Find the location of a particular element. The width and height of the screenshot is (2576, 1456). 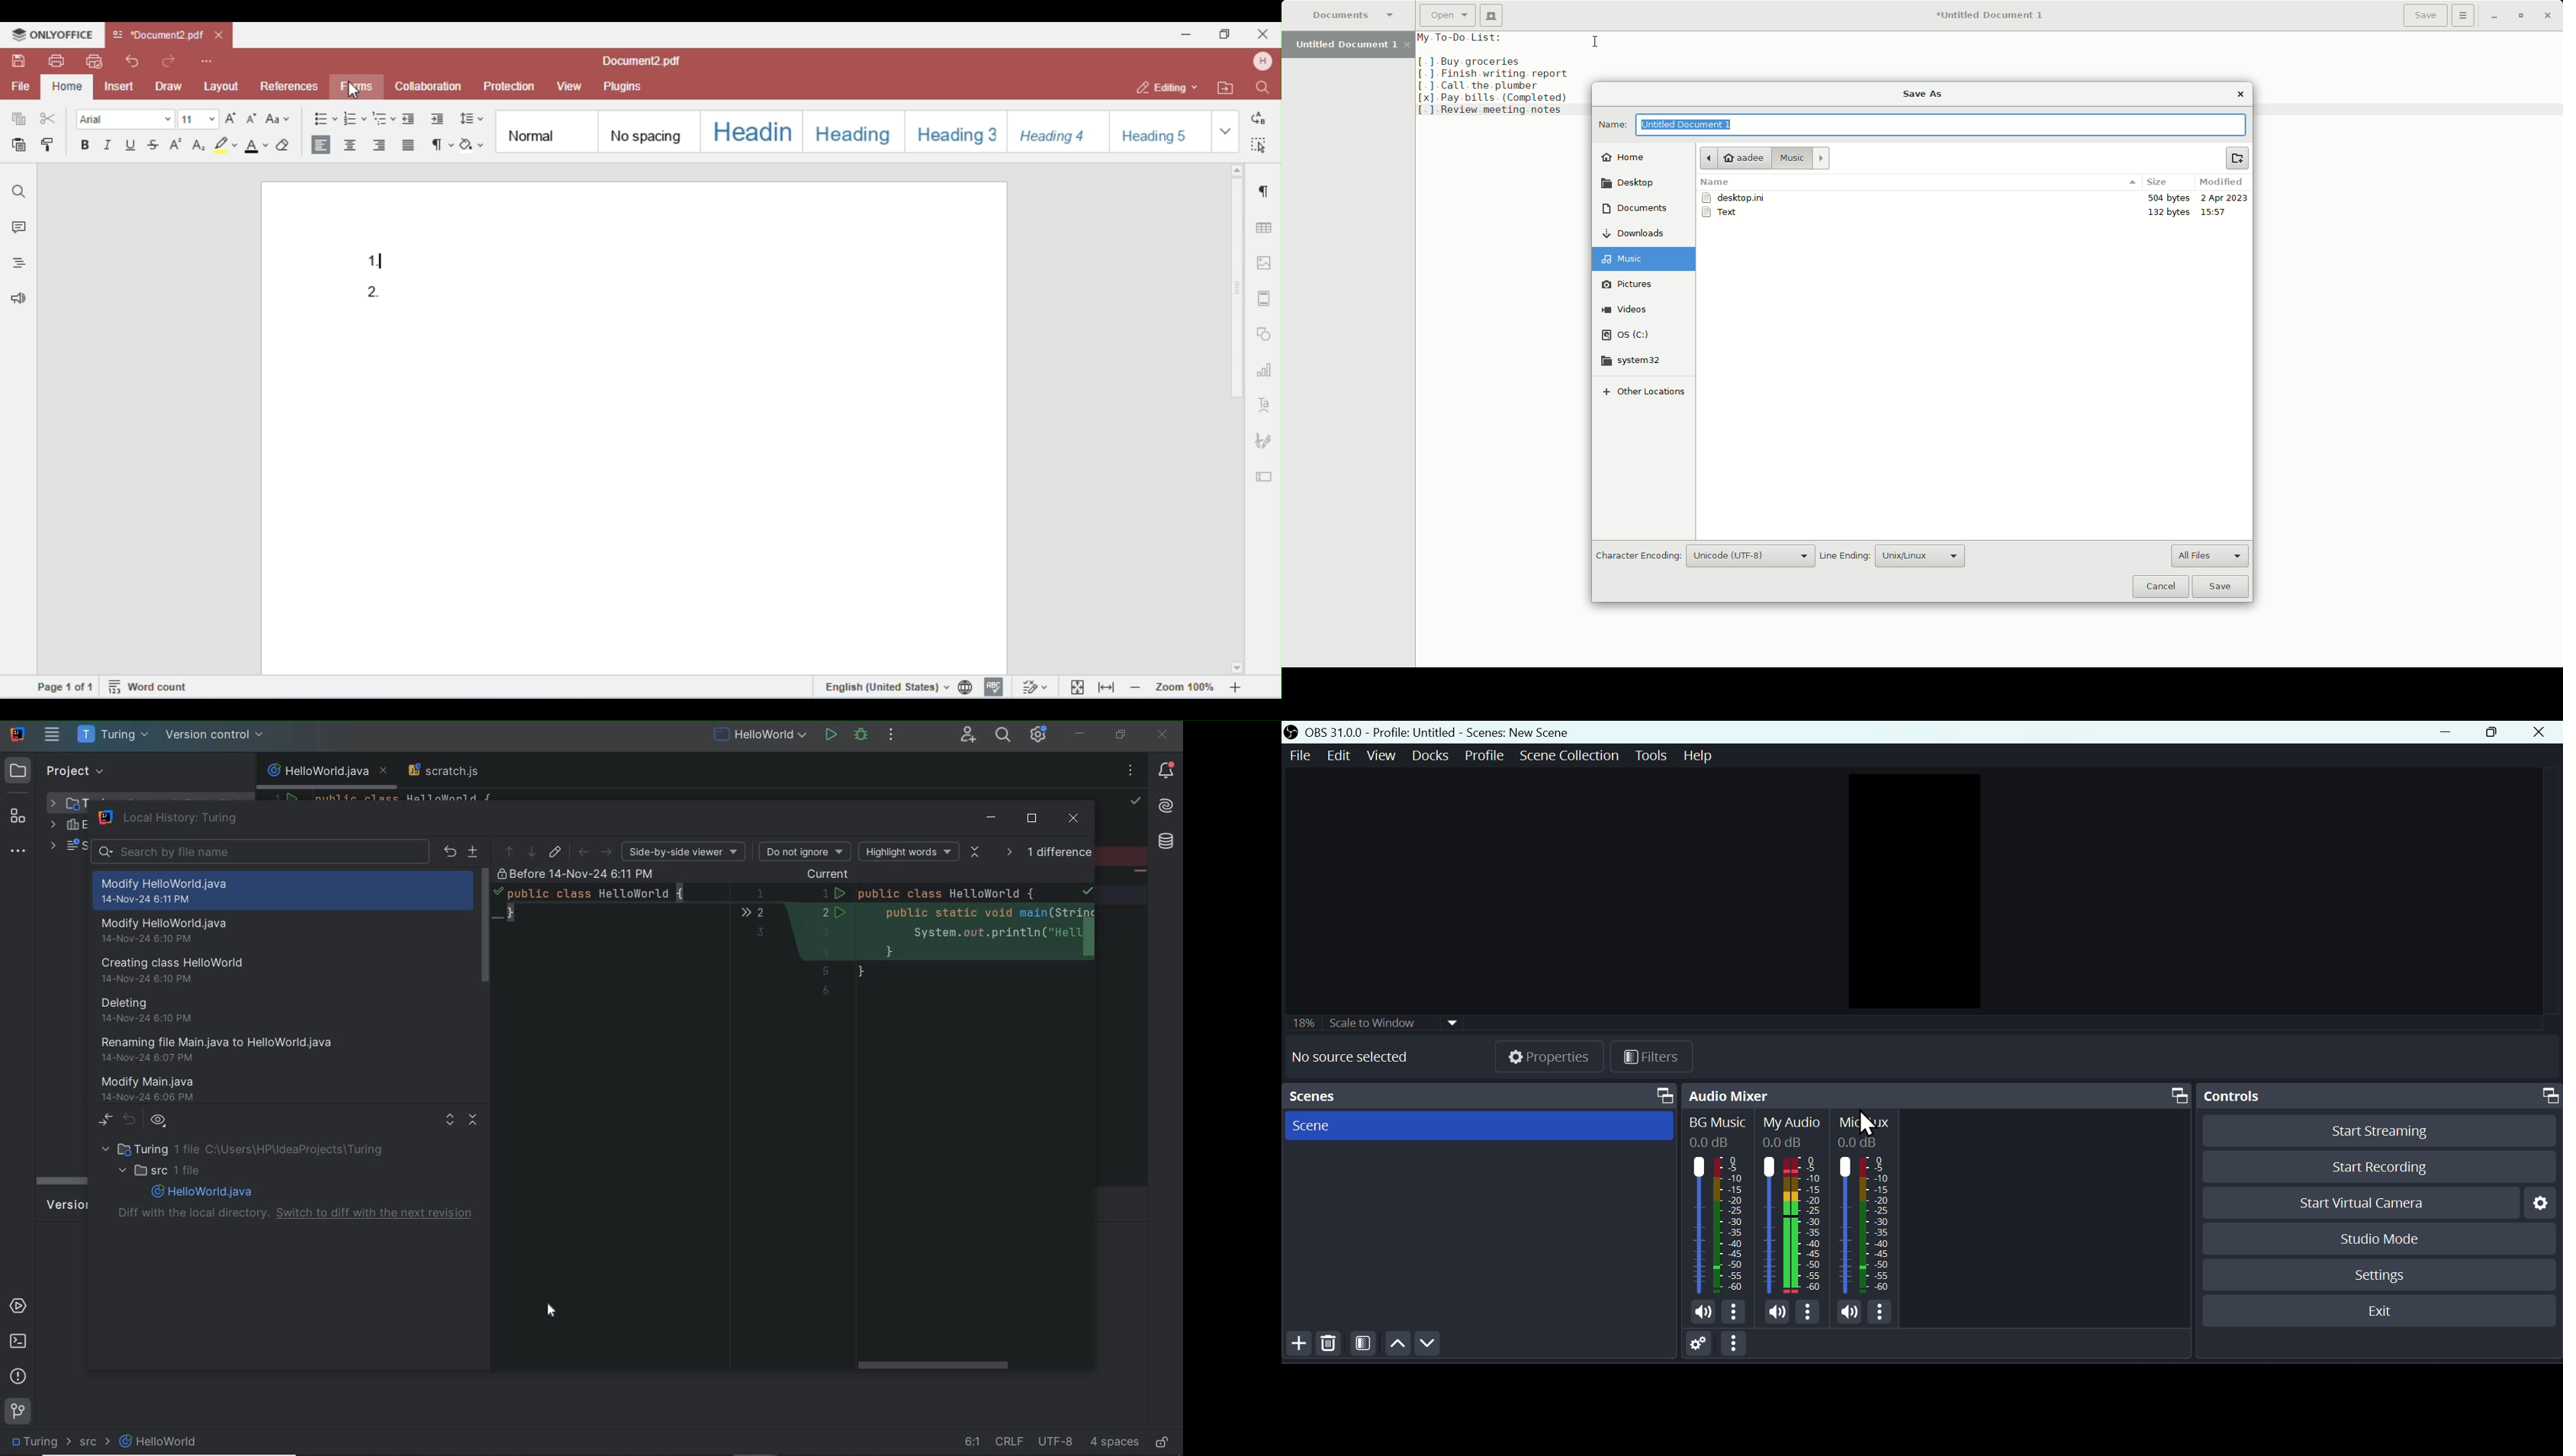

Mic Aux is located at coordinates (1871, 1119).